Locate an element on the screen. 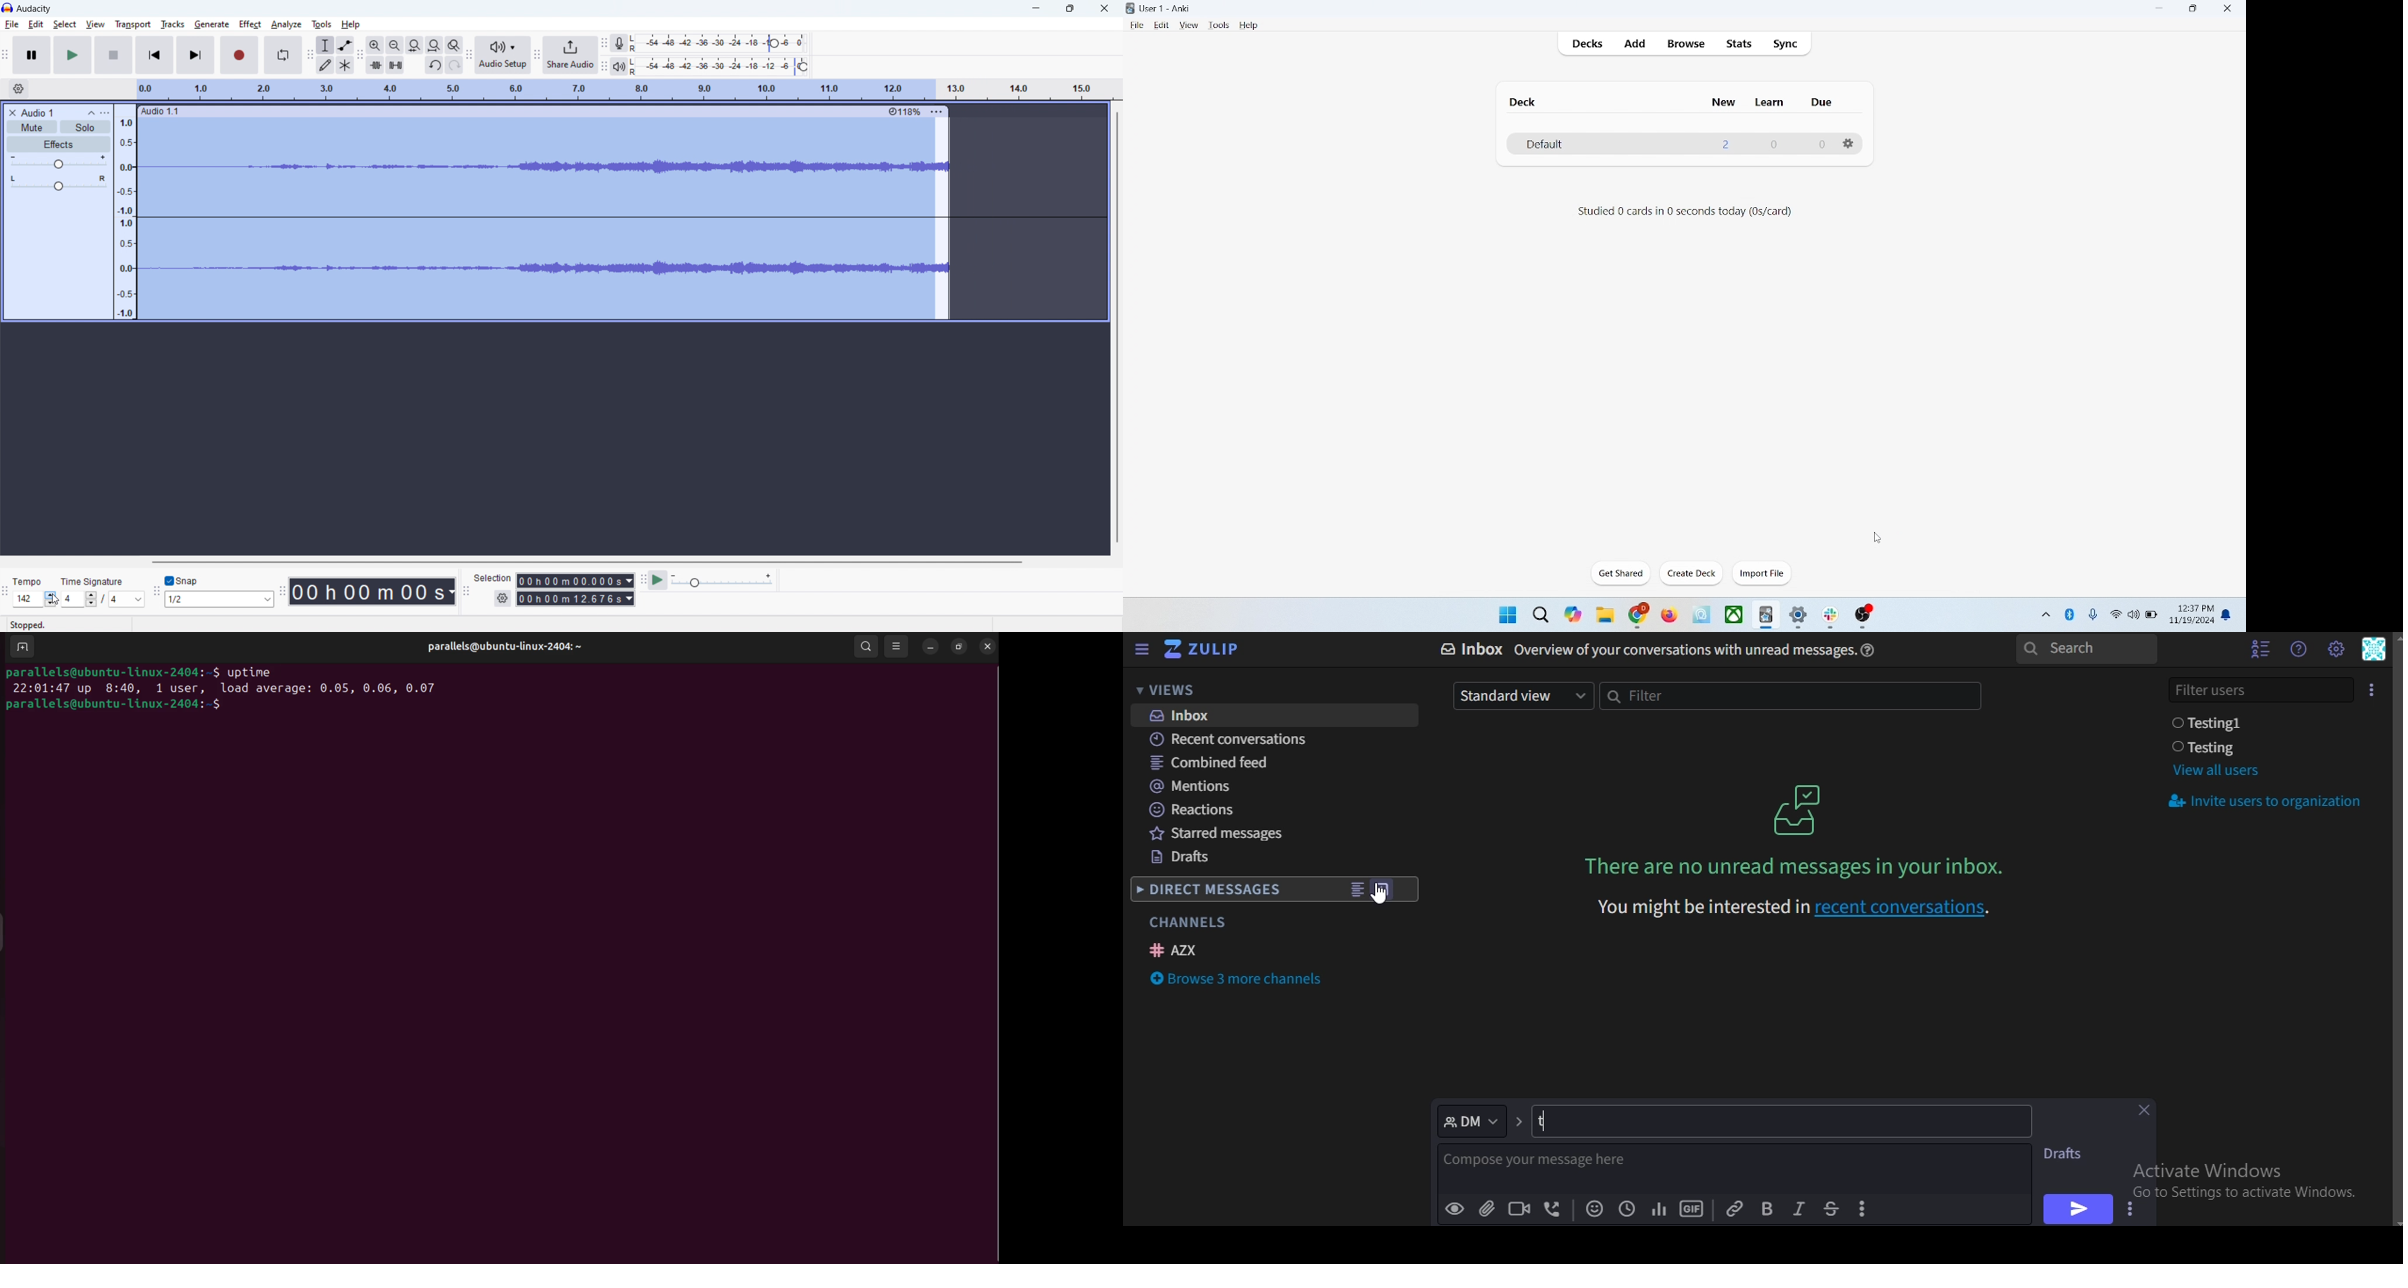  0 is located at coordinates (1822, 145).